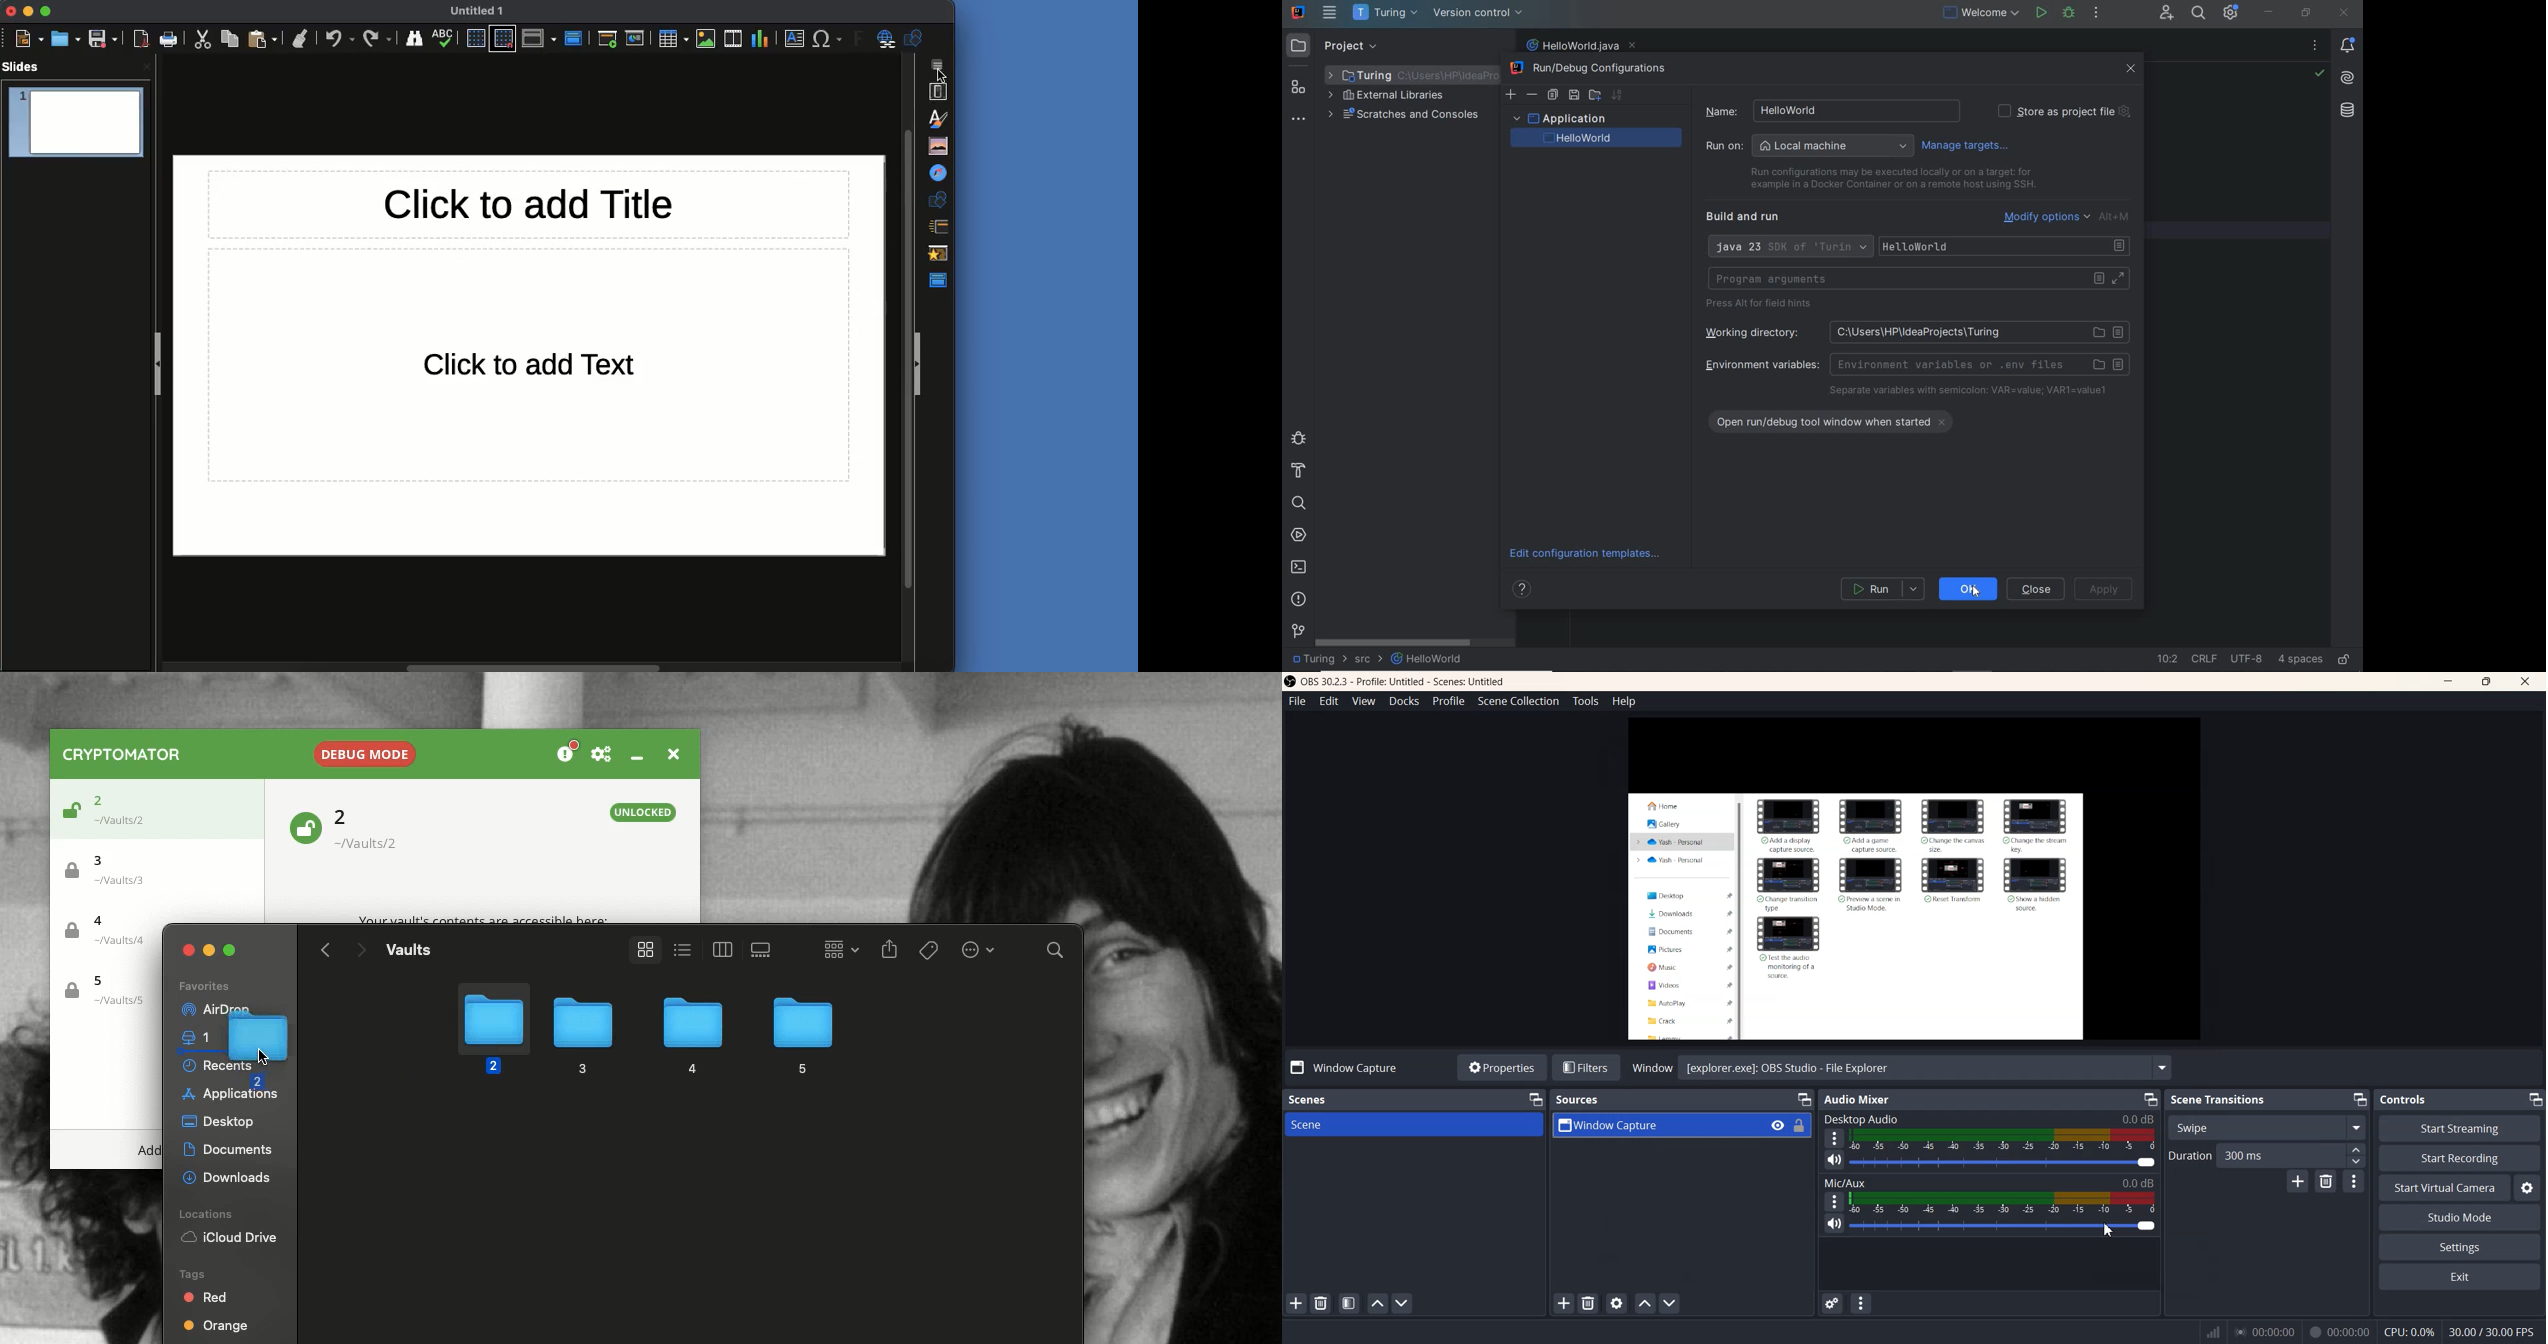  I want to click on Audio or video, so click(733, 37).